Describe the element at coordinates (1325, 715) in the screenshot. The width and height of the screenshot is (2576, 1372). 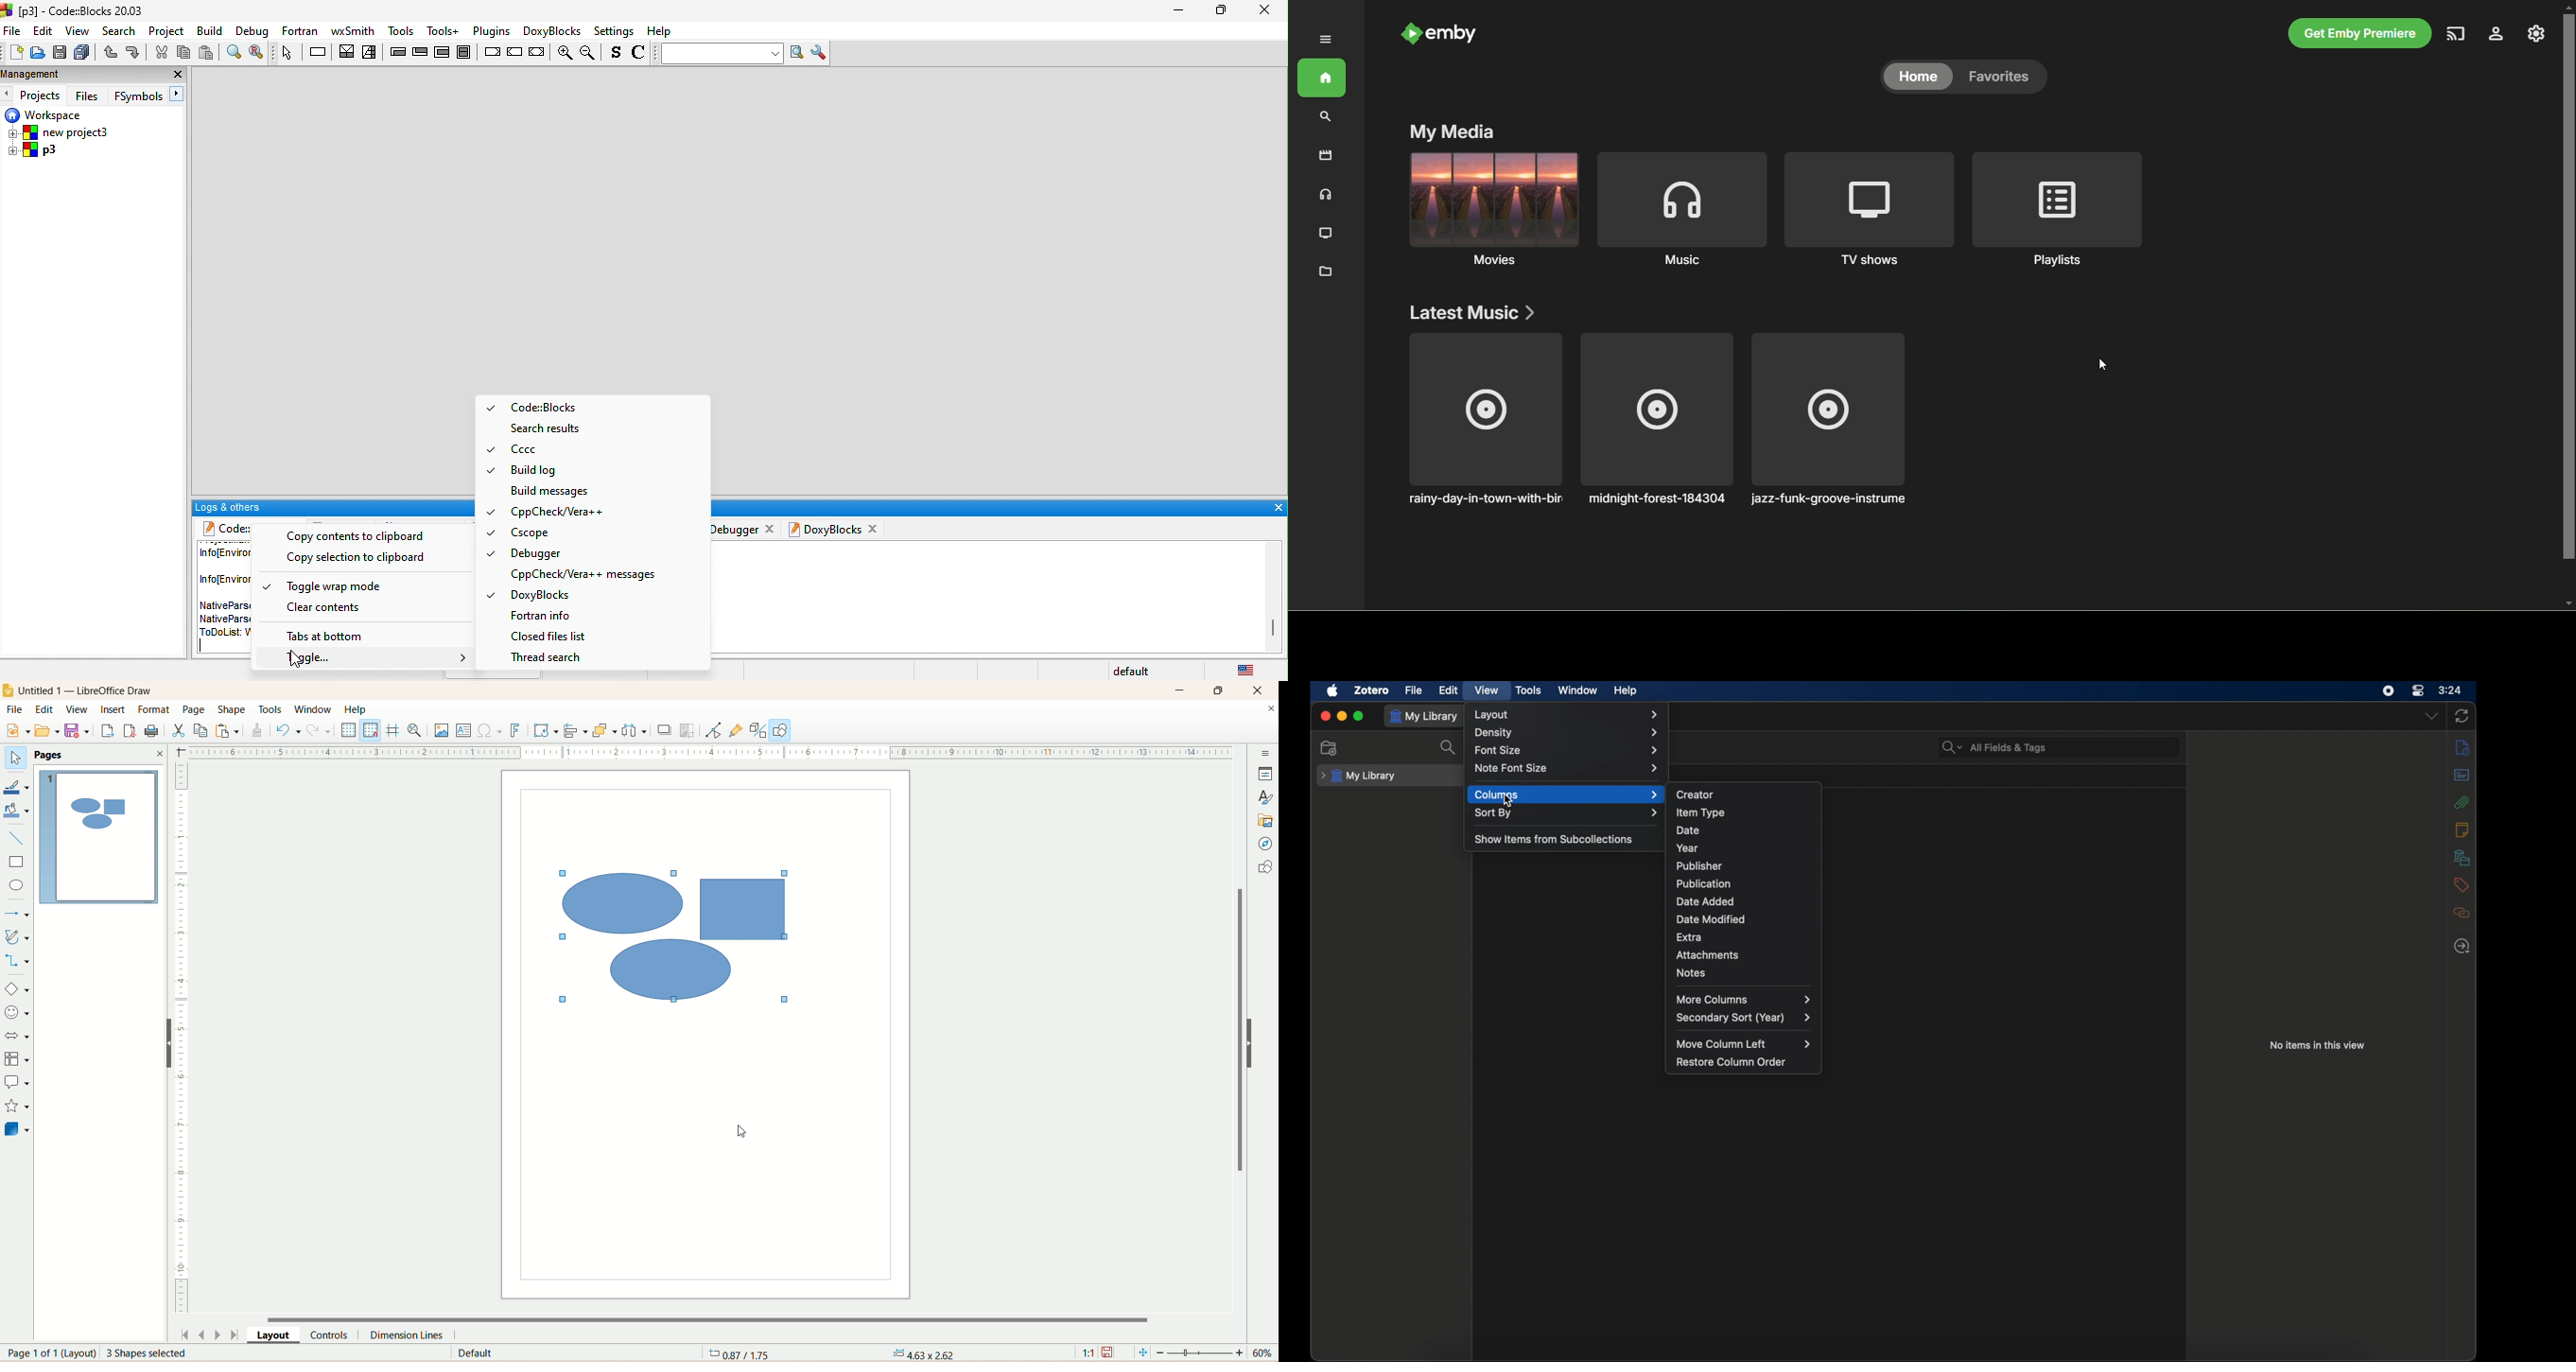
I see `close` at that location.